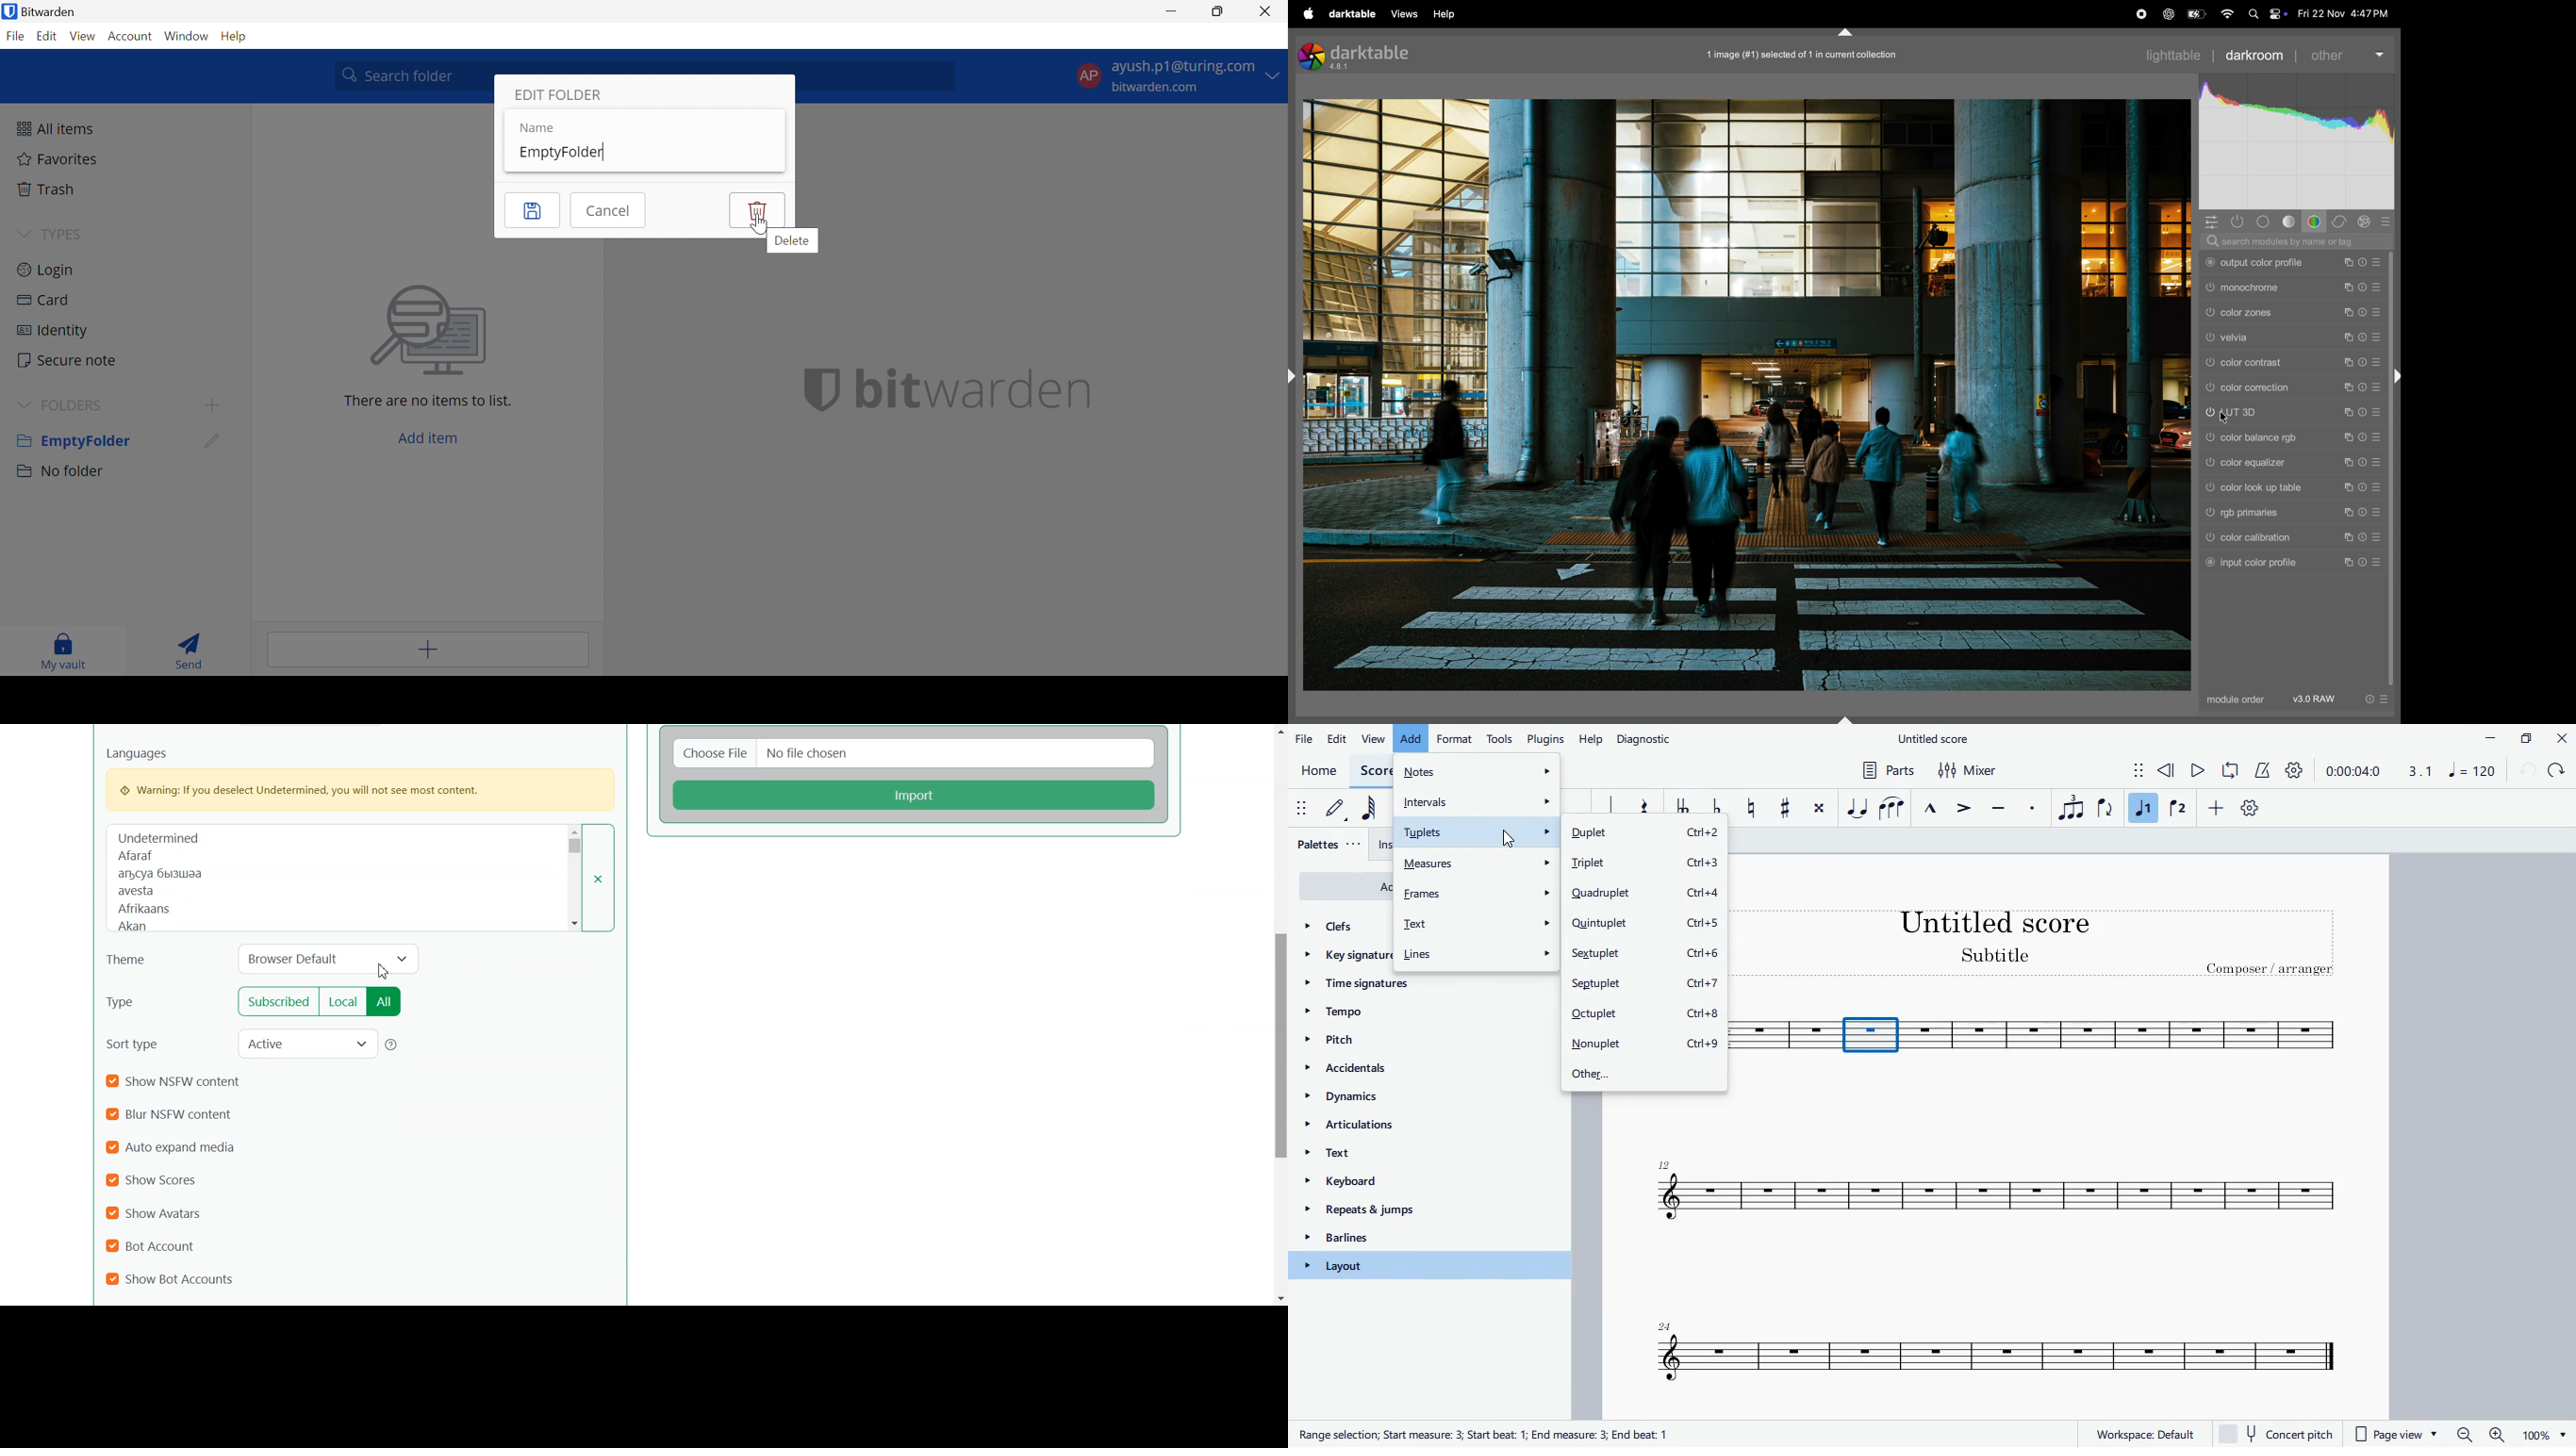  I want to click on color equalizer, so click(2277, 462).